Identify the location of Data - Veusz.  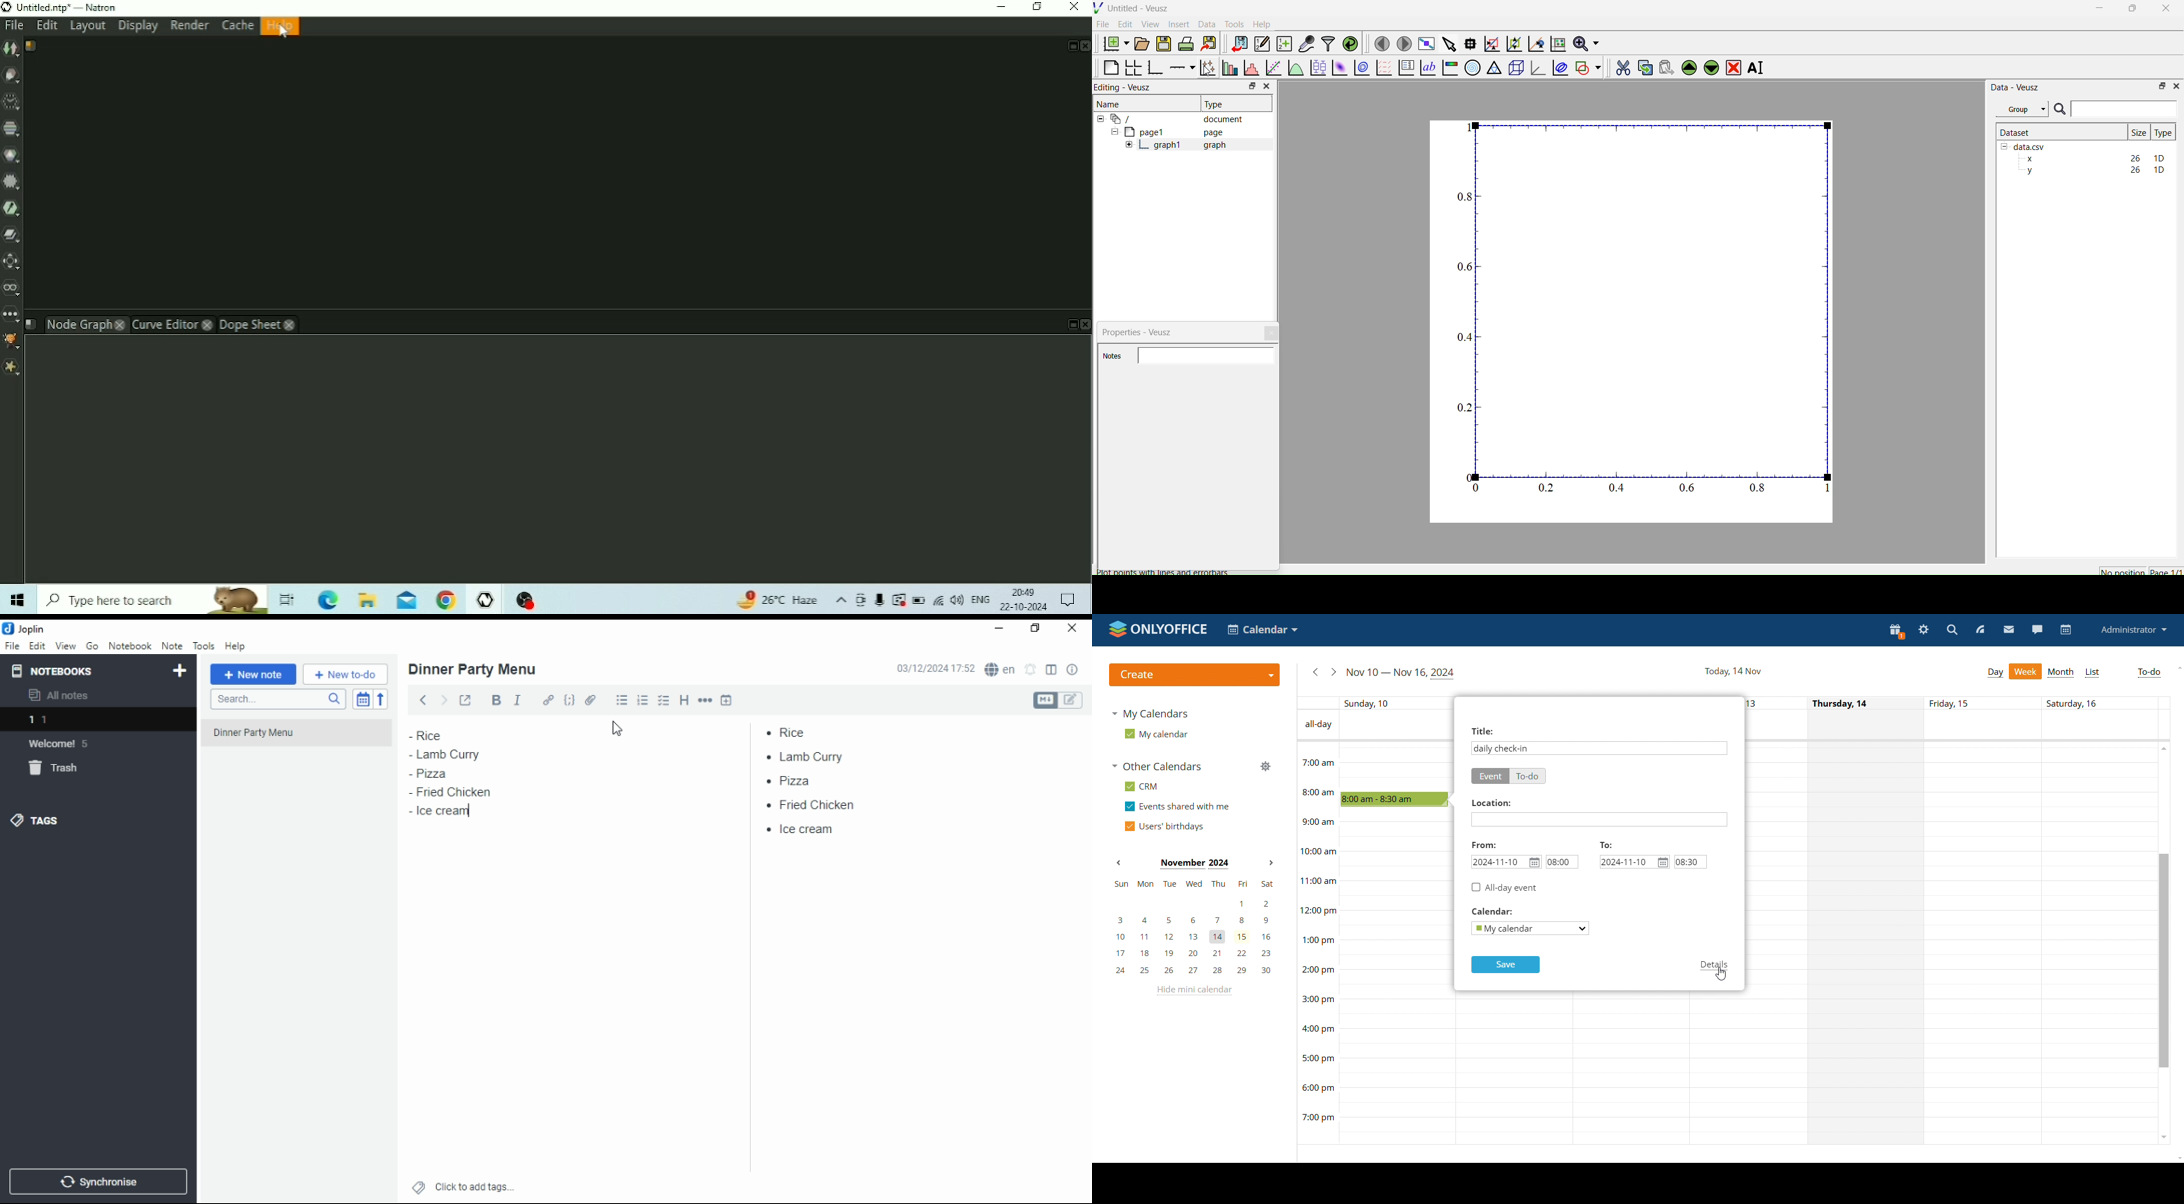
(2015, 87).